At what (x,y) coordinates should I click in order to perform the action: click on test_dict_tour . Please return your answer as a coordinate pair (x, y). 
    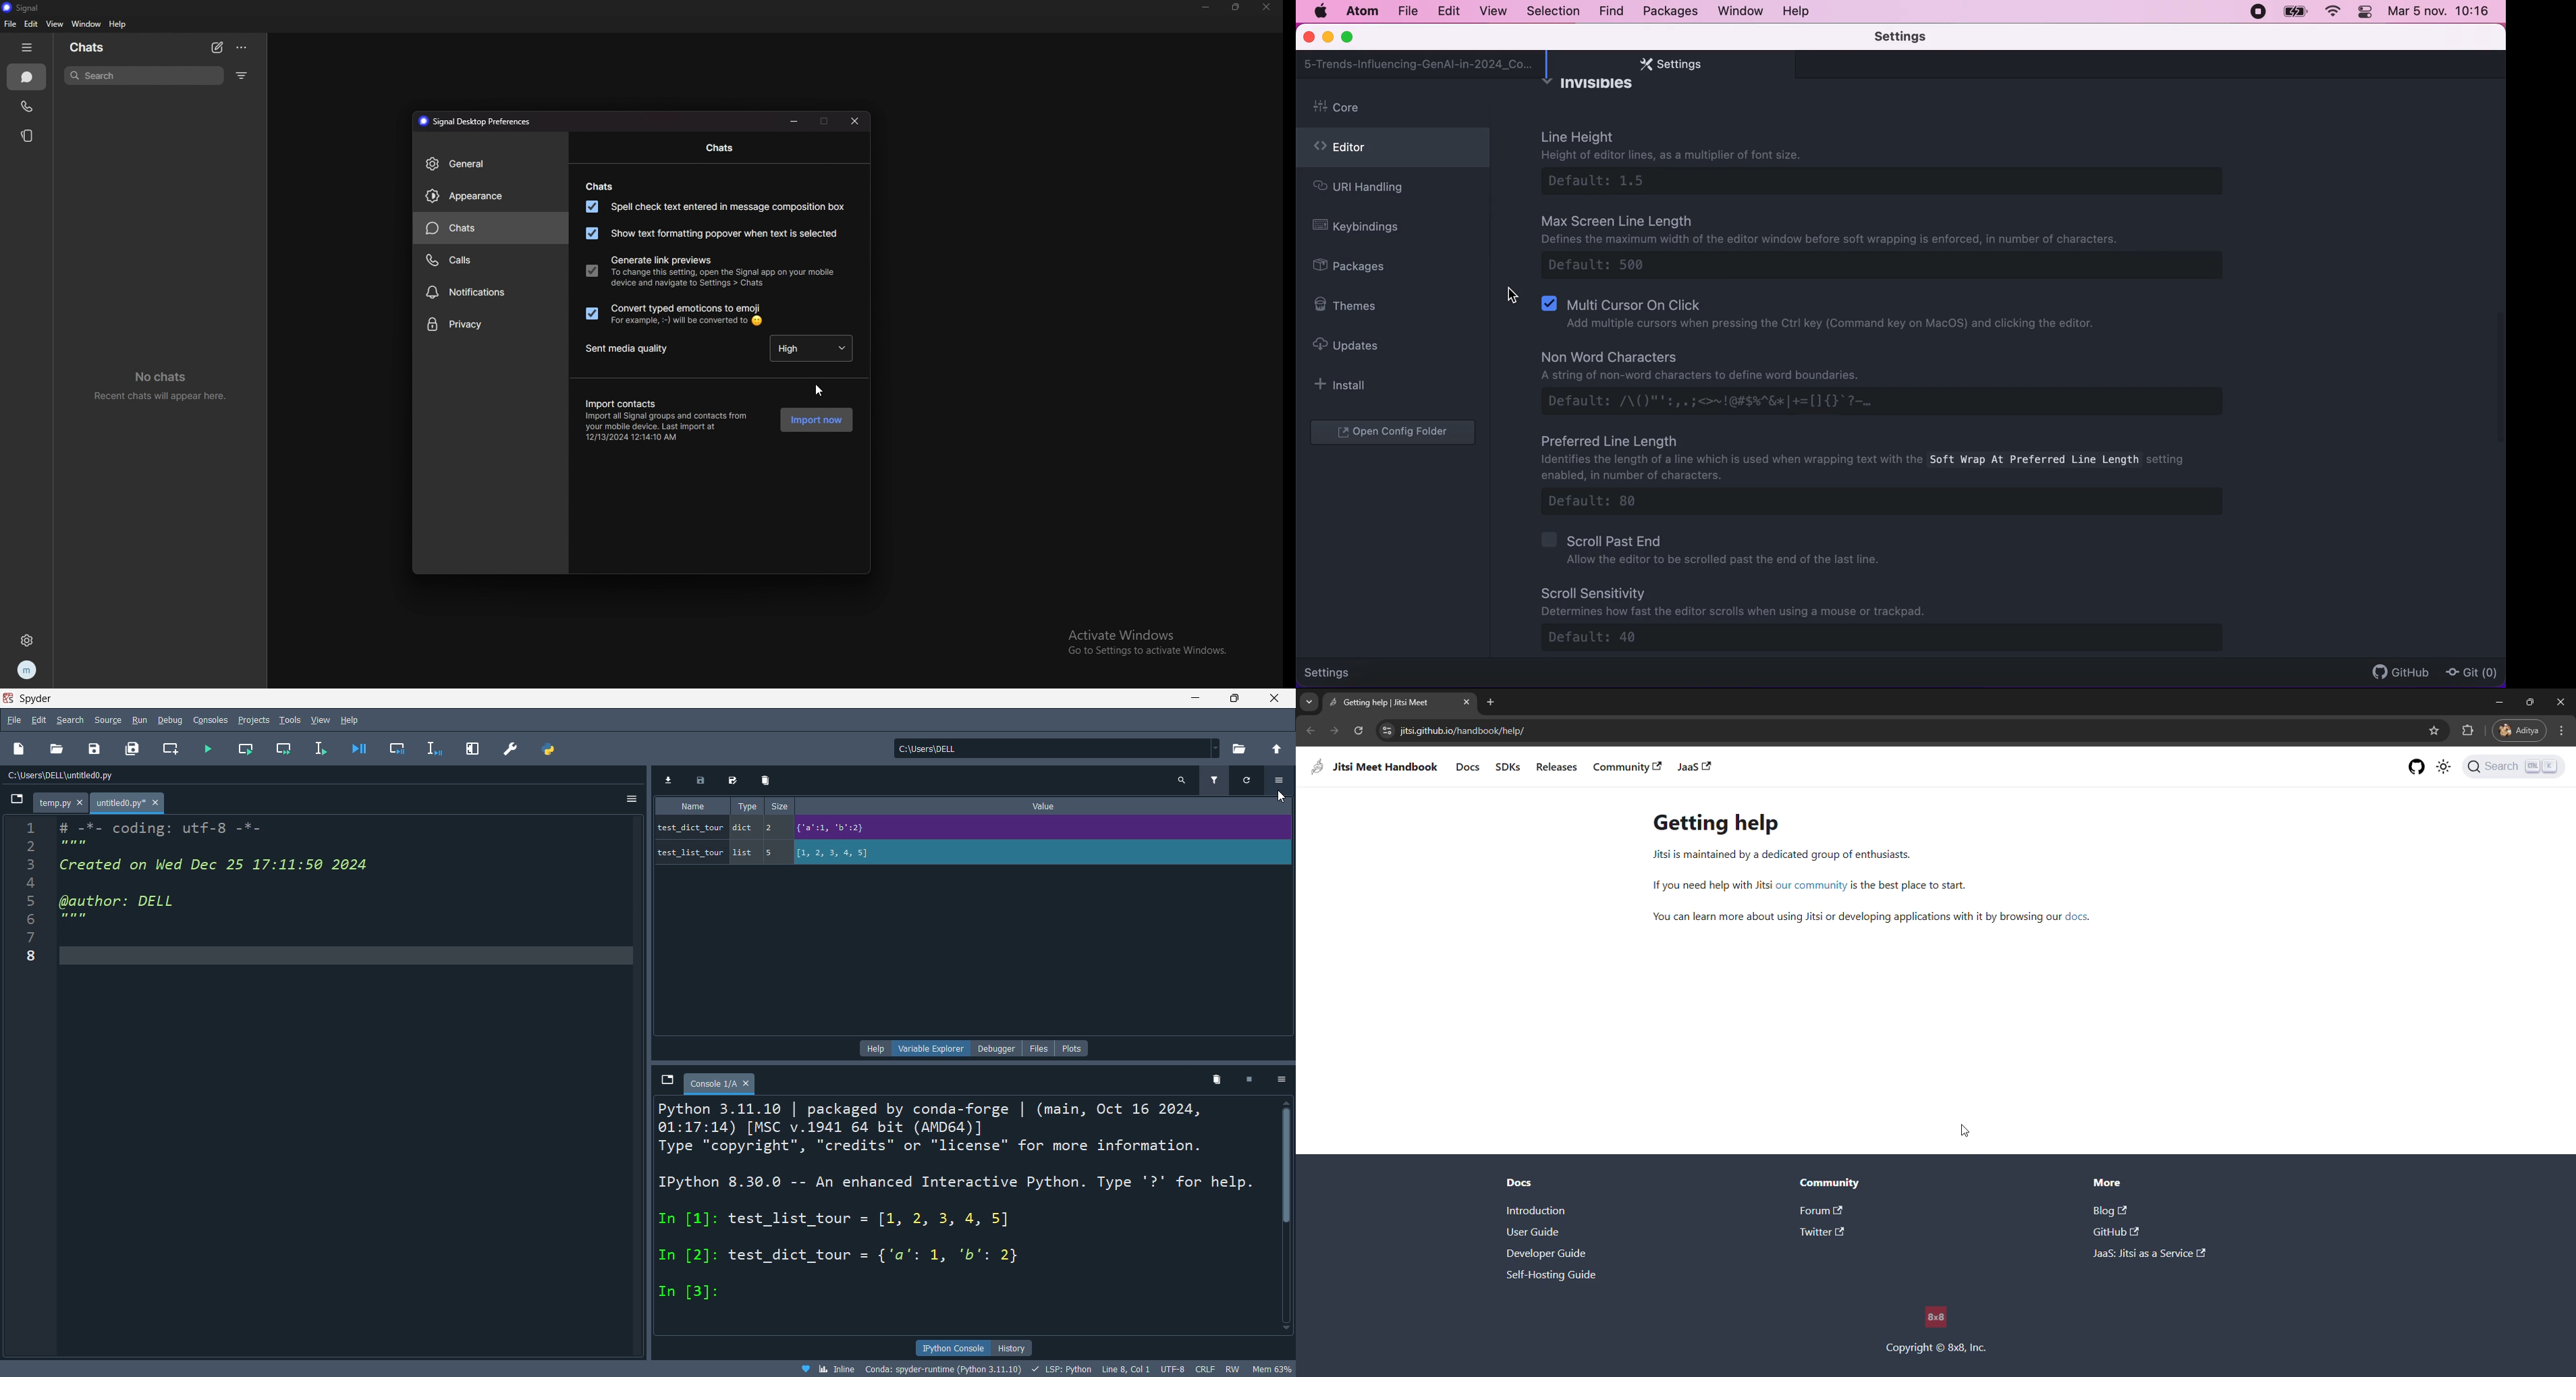
    Looking at the image, I should click on (975, 827).